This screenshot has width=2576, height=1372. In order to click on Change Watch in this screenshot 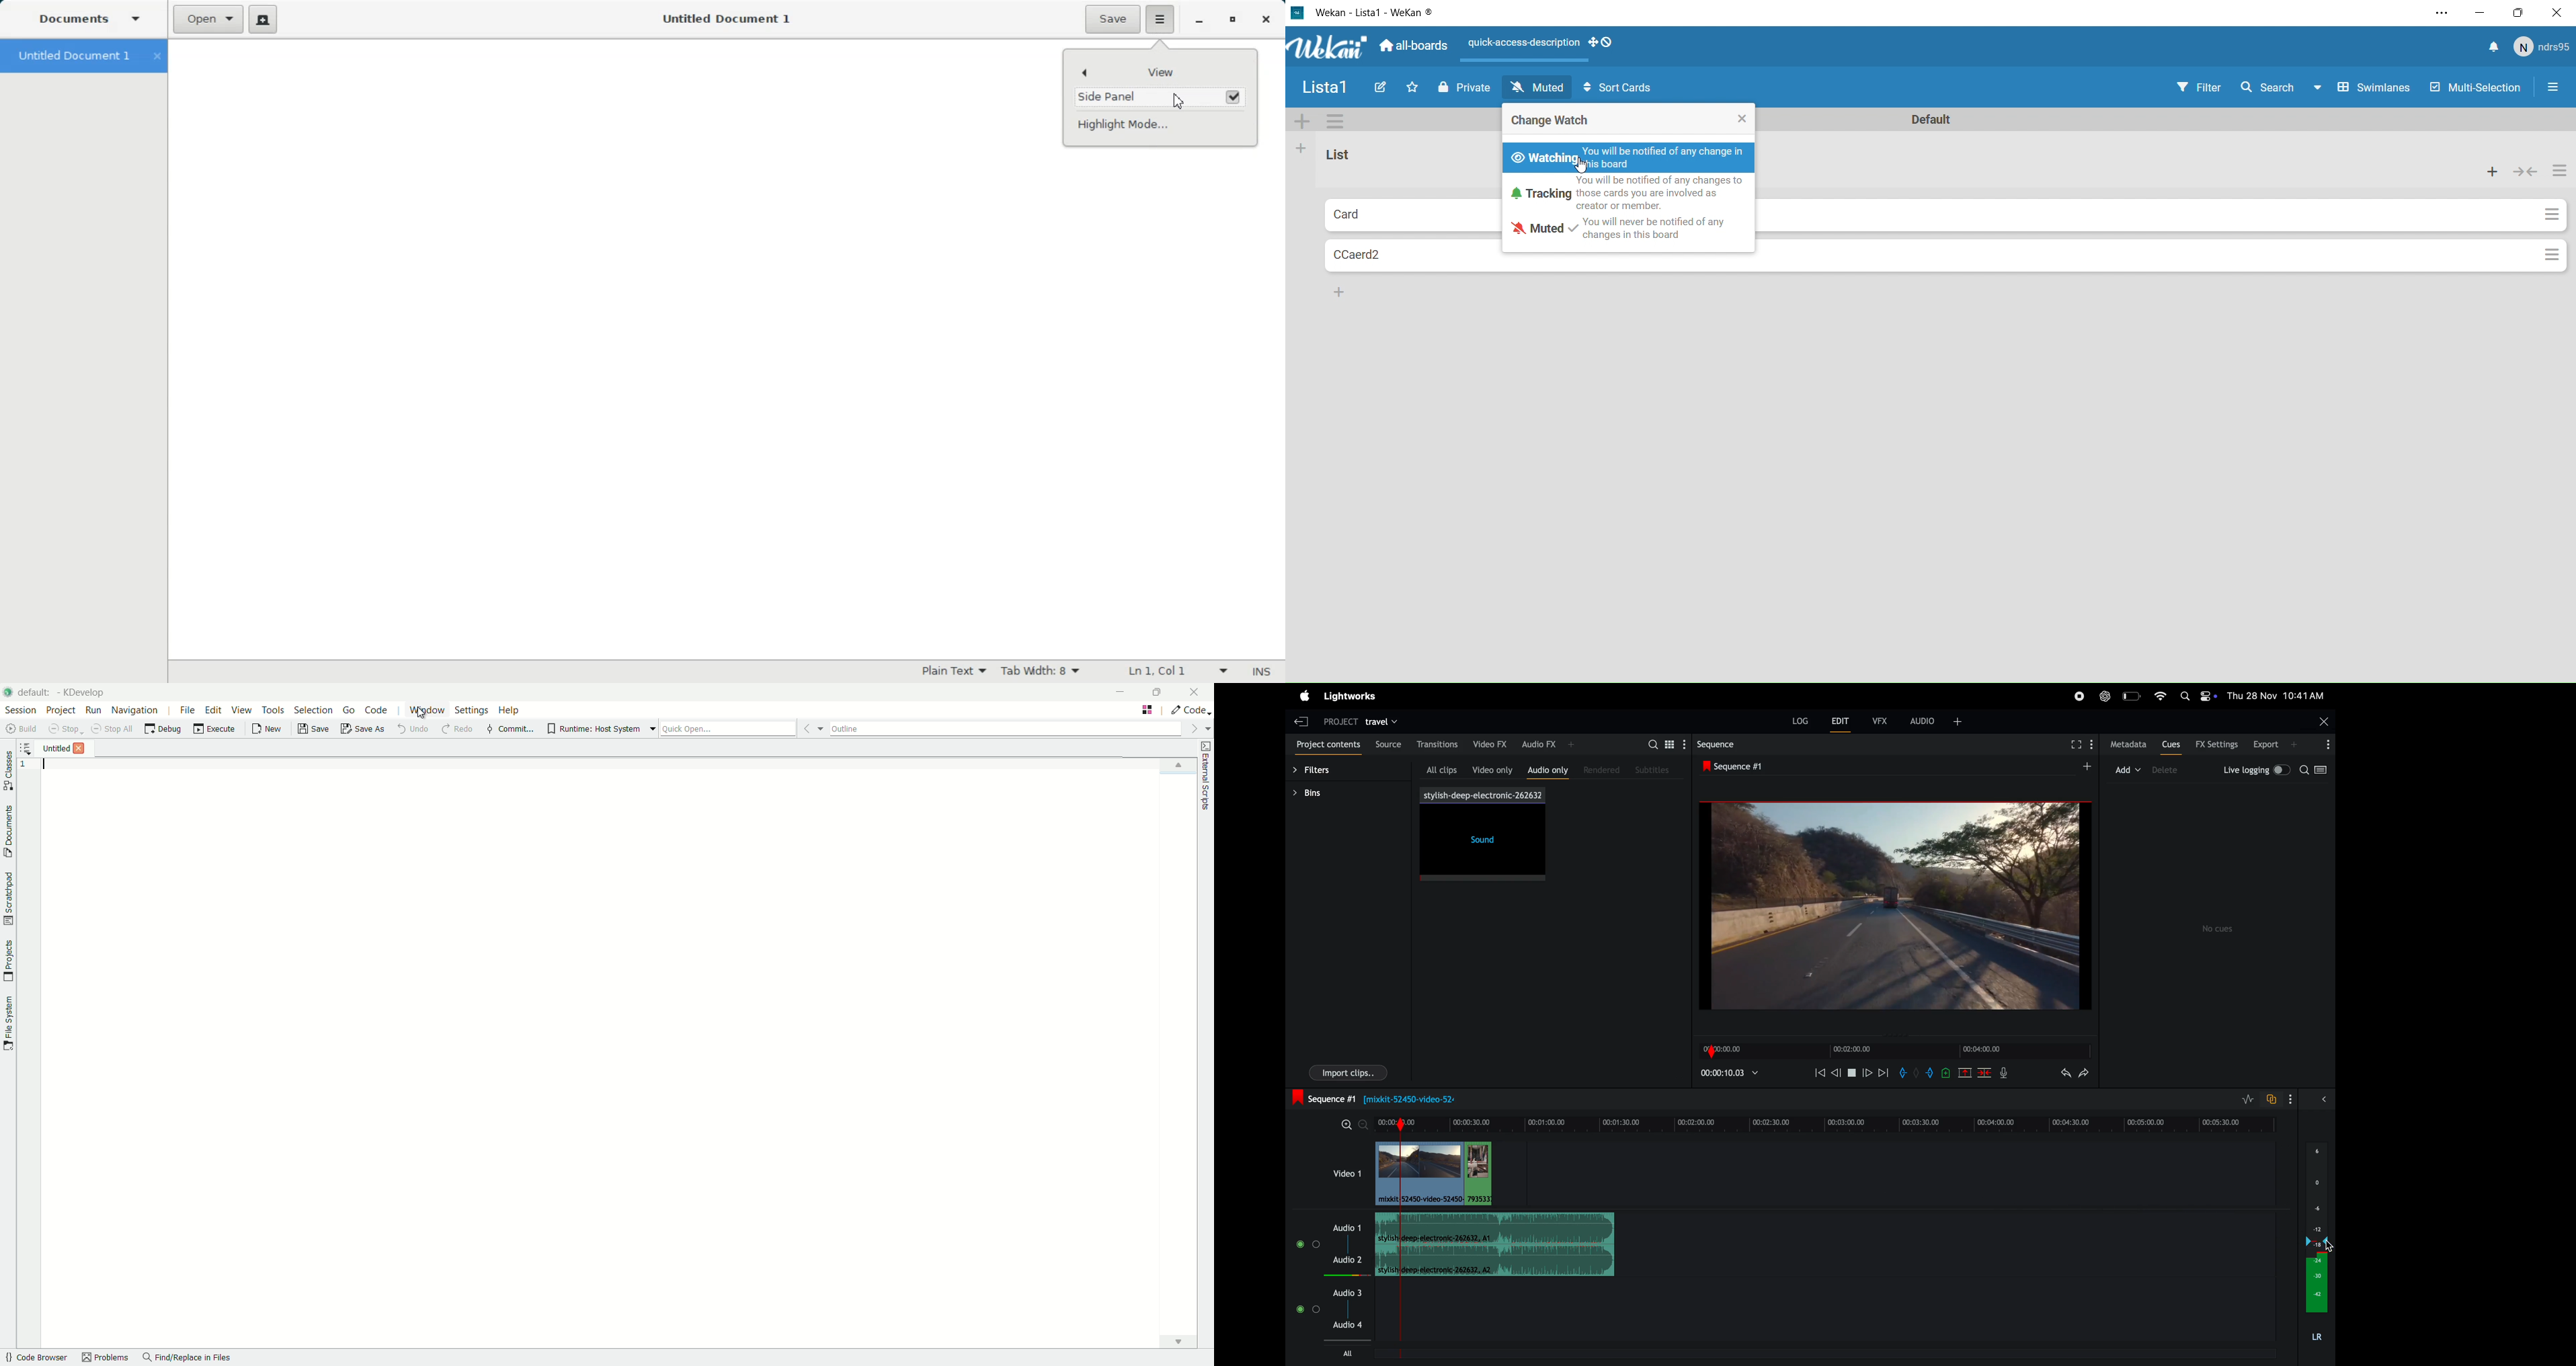, I will do `click(1629, 120)`.